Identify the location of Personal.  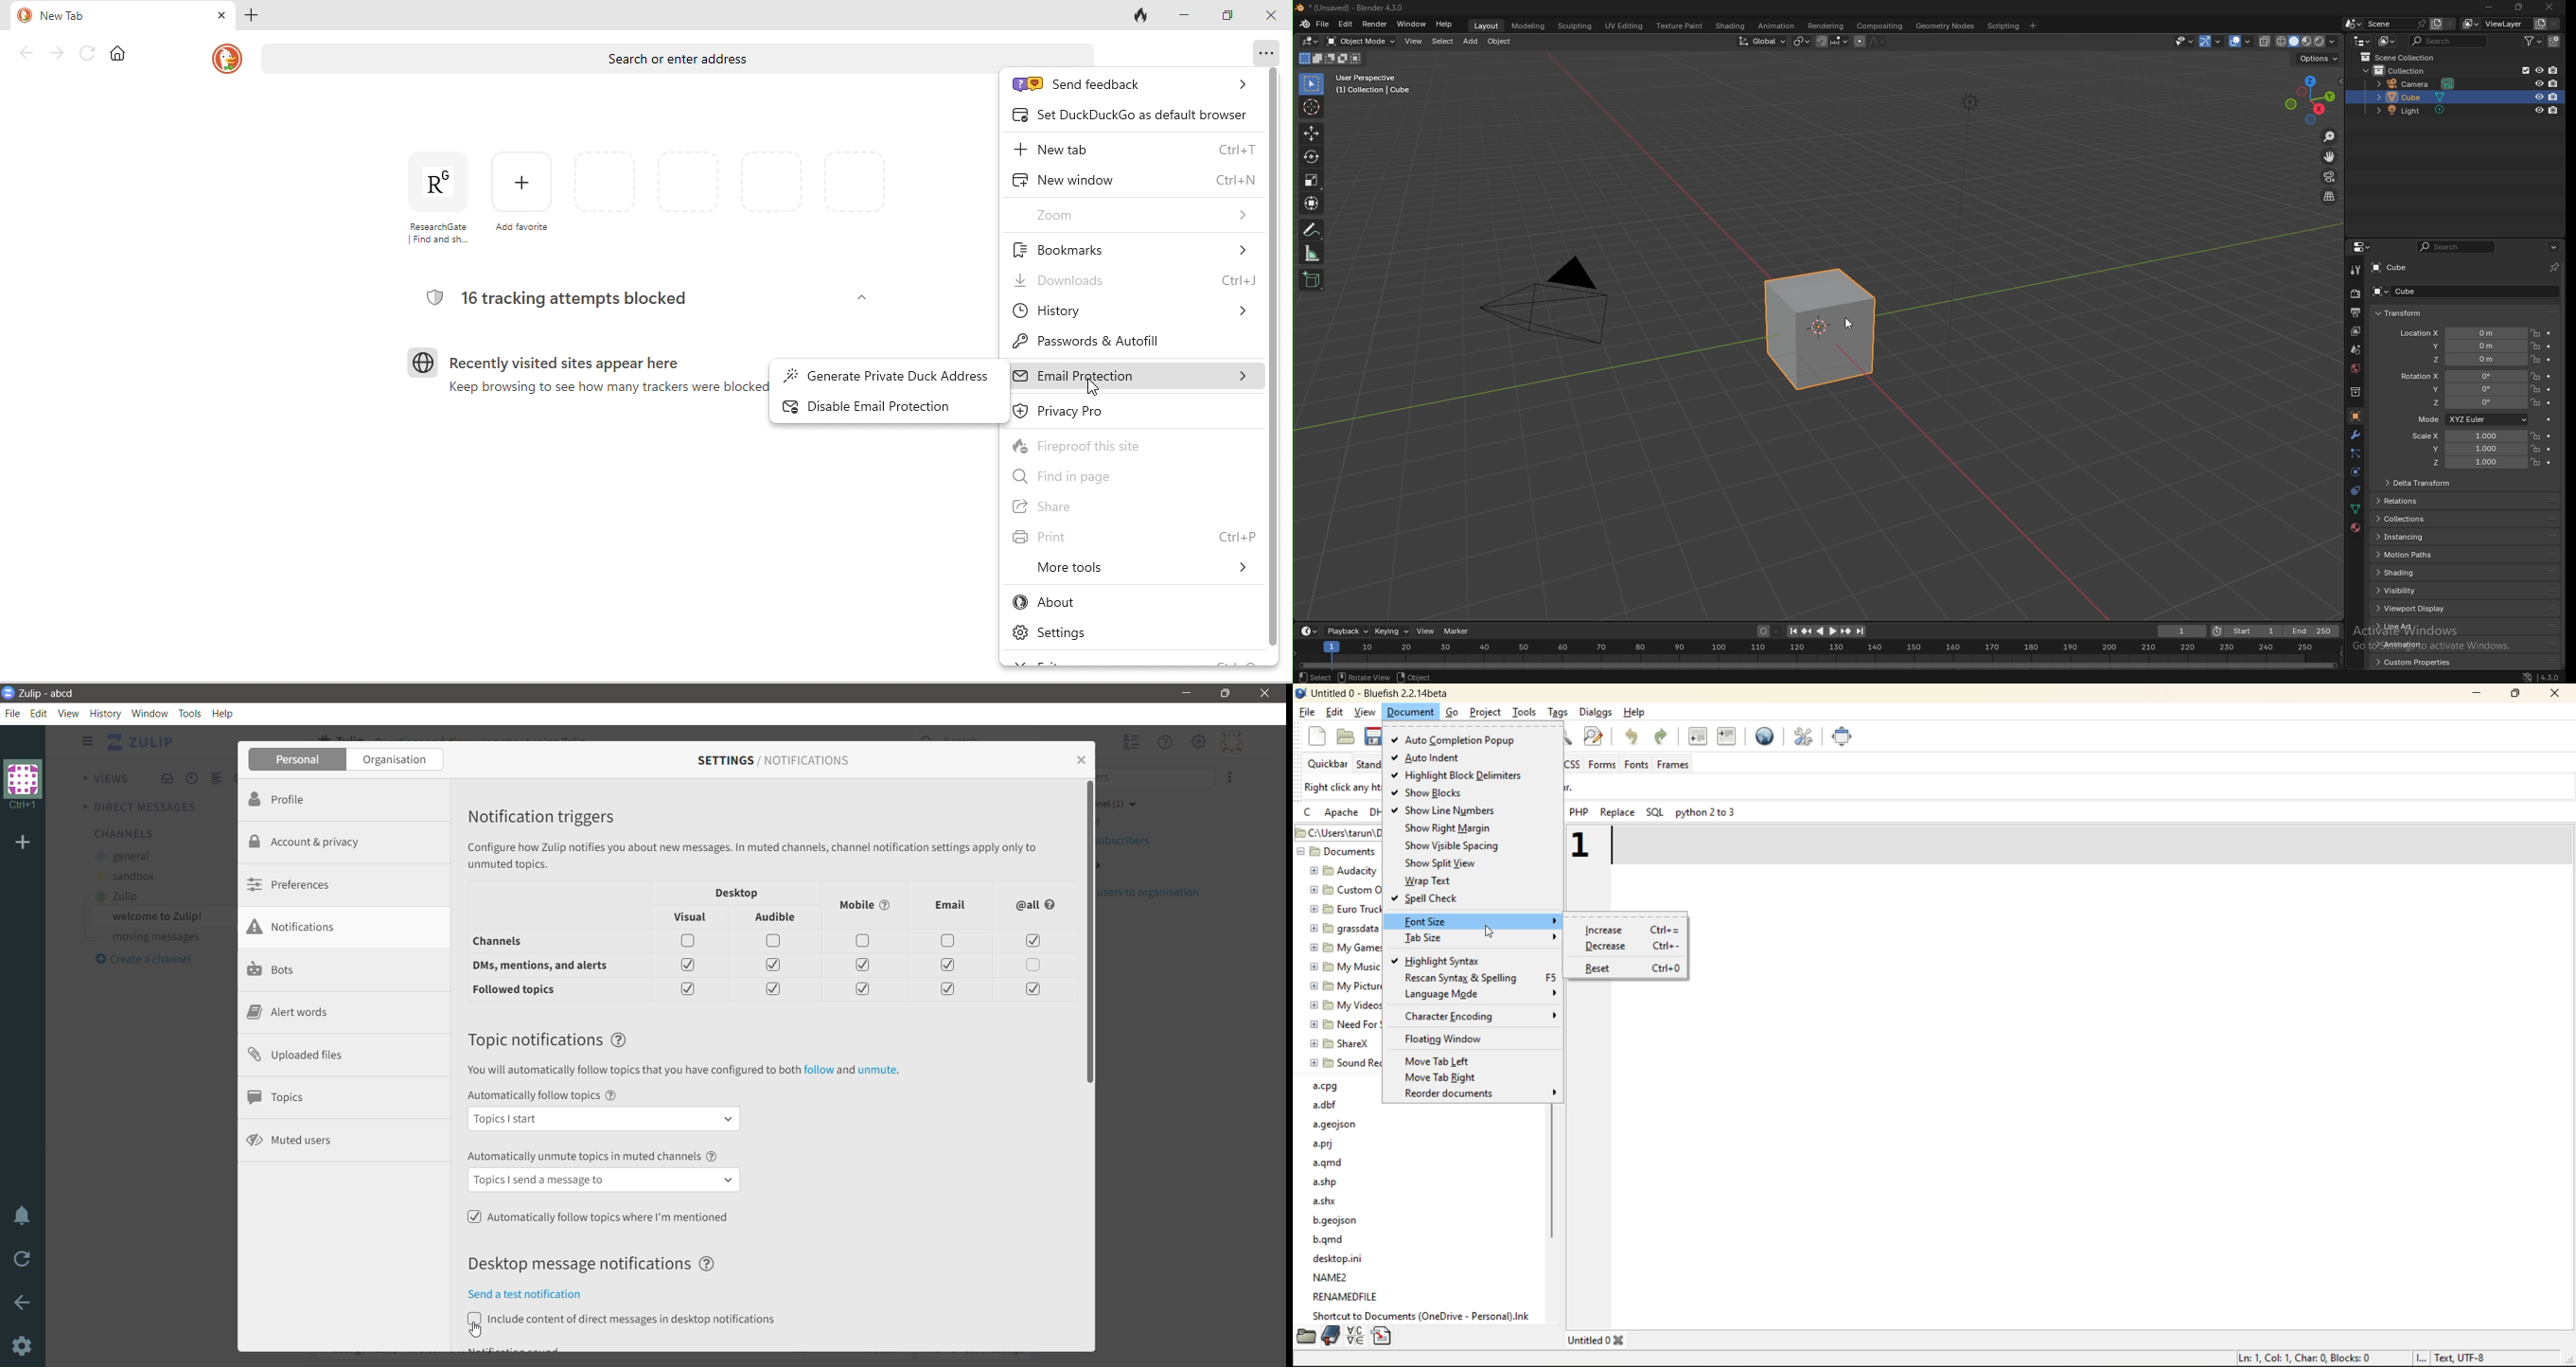
(298, 760).